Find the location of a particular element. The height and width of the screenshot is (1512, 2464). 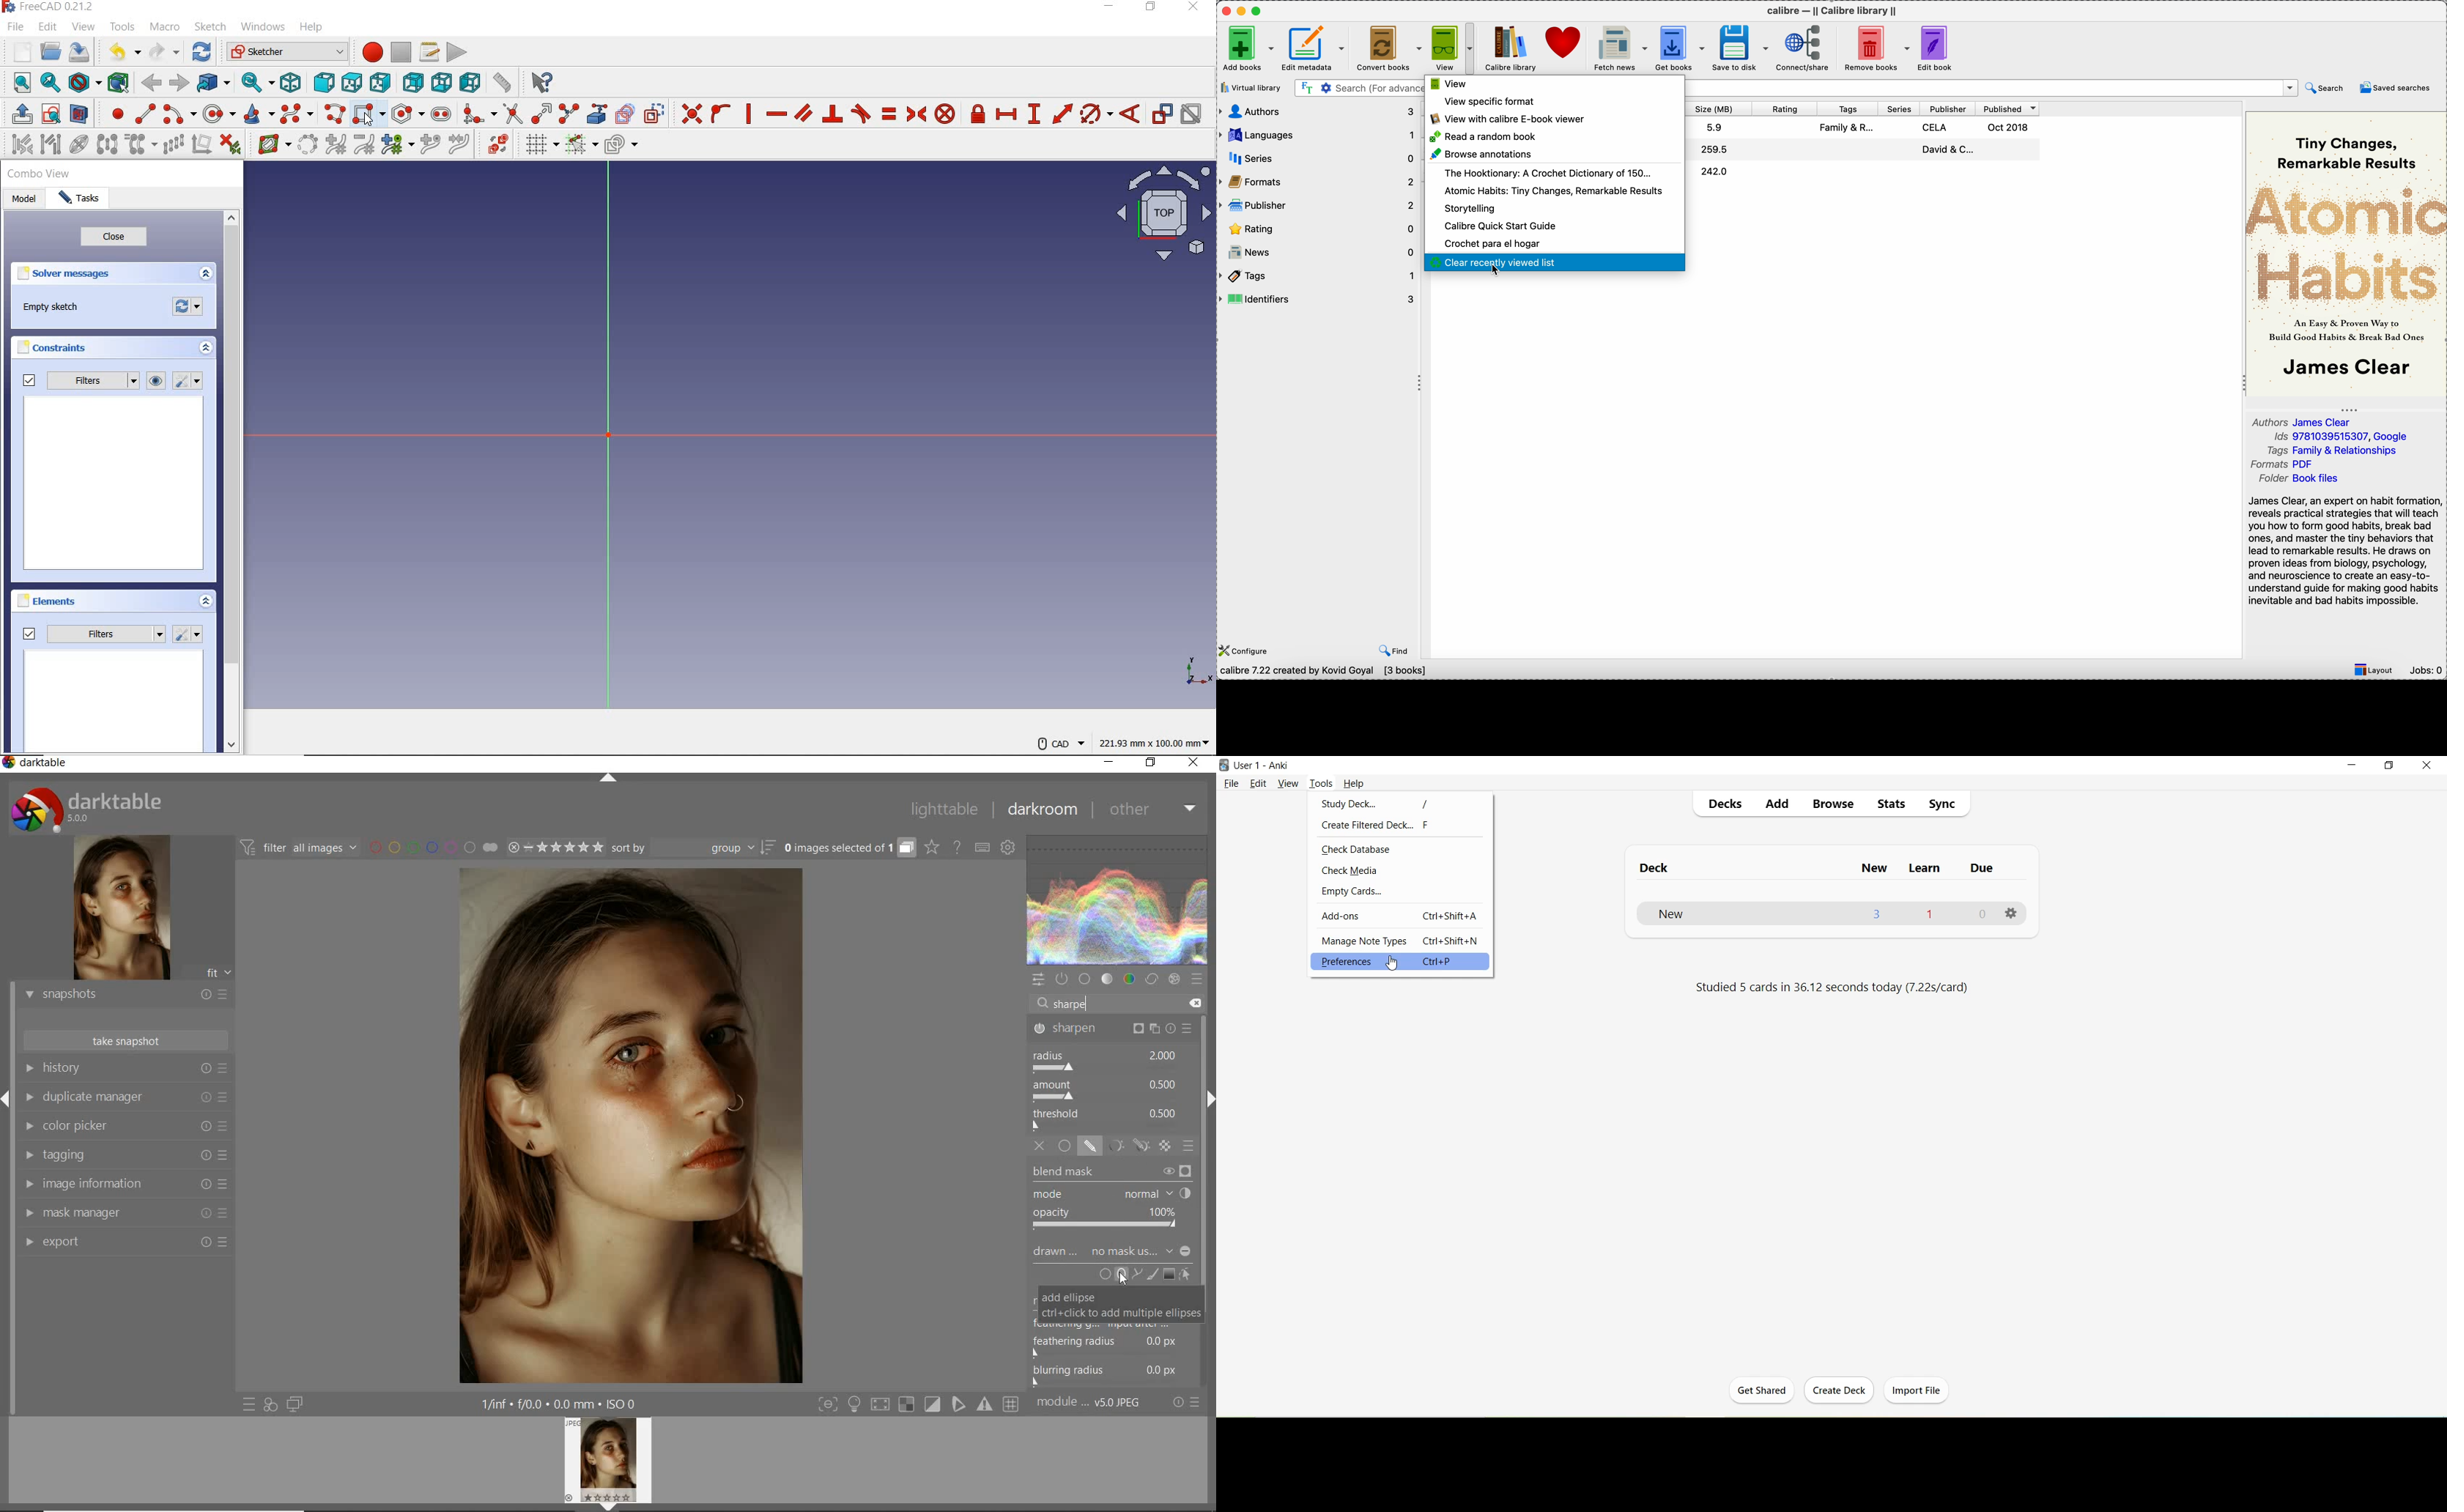

CAD Navigation style is located at coordinates (1057, 742).